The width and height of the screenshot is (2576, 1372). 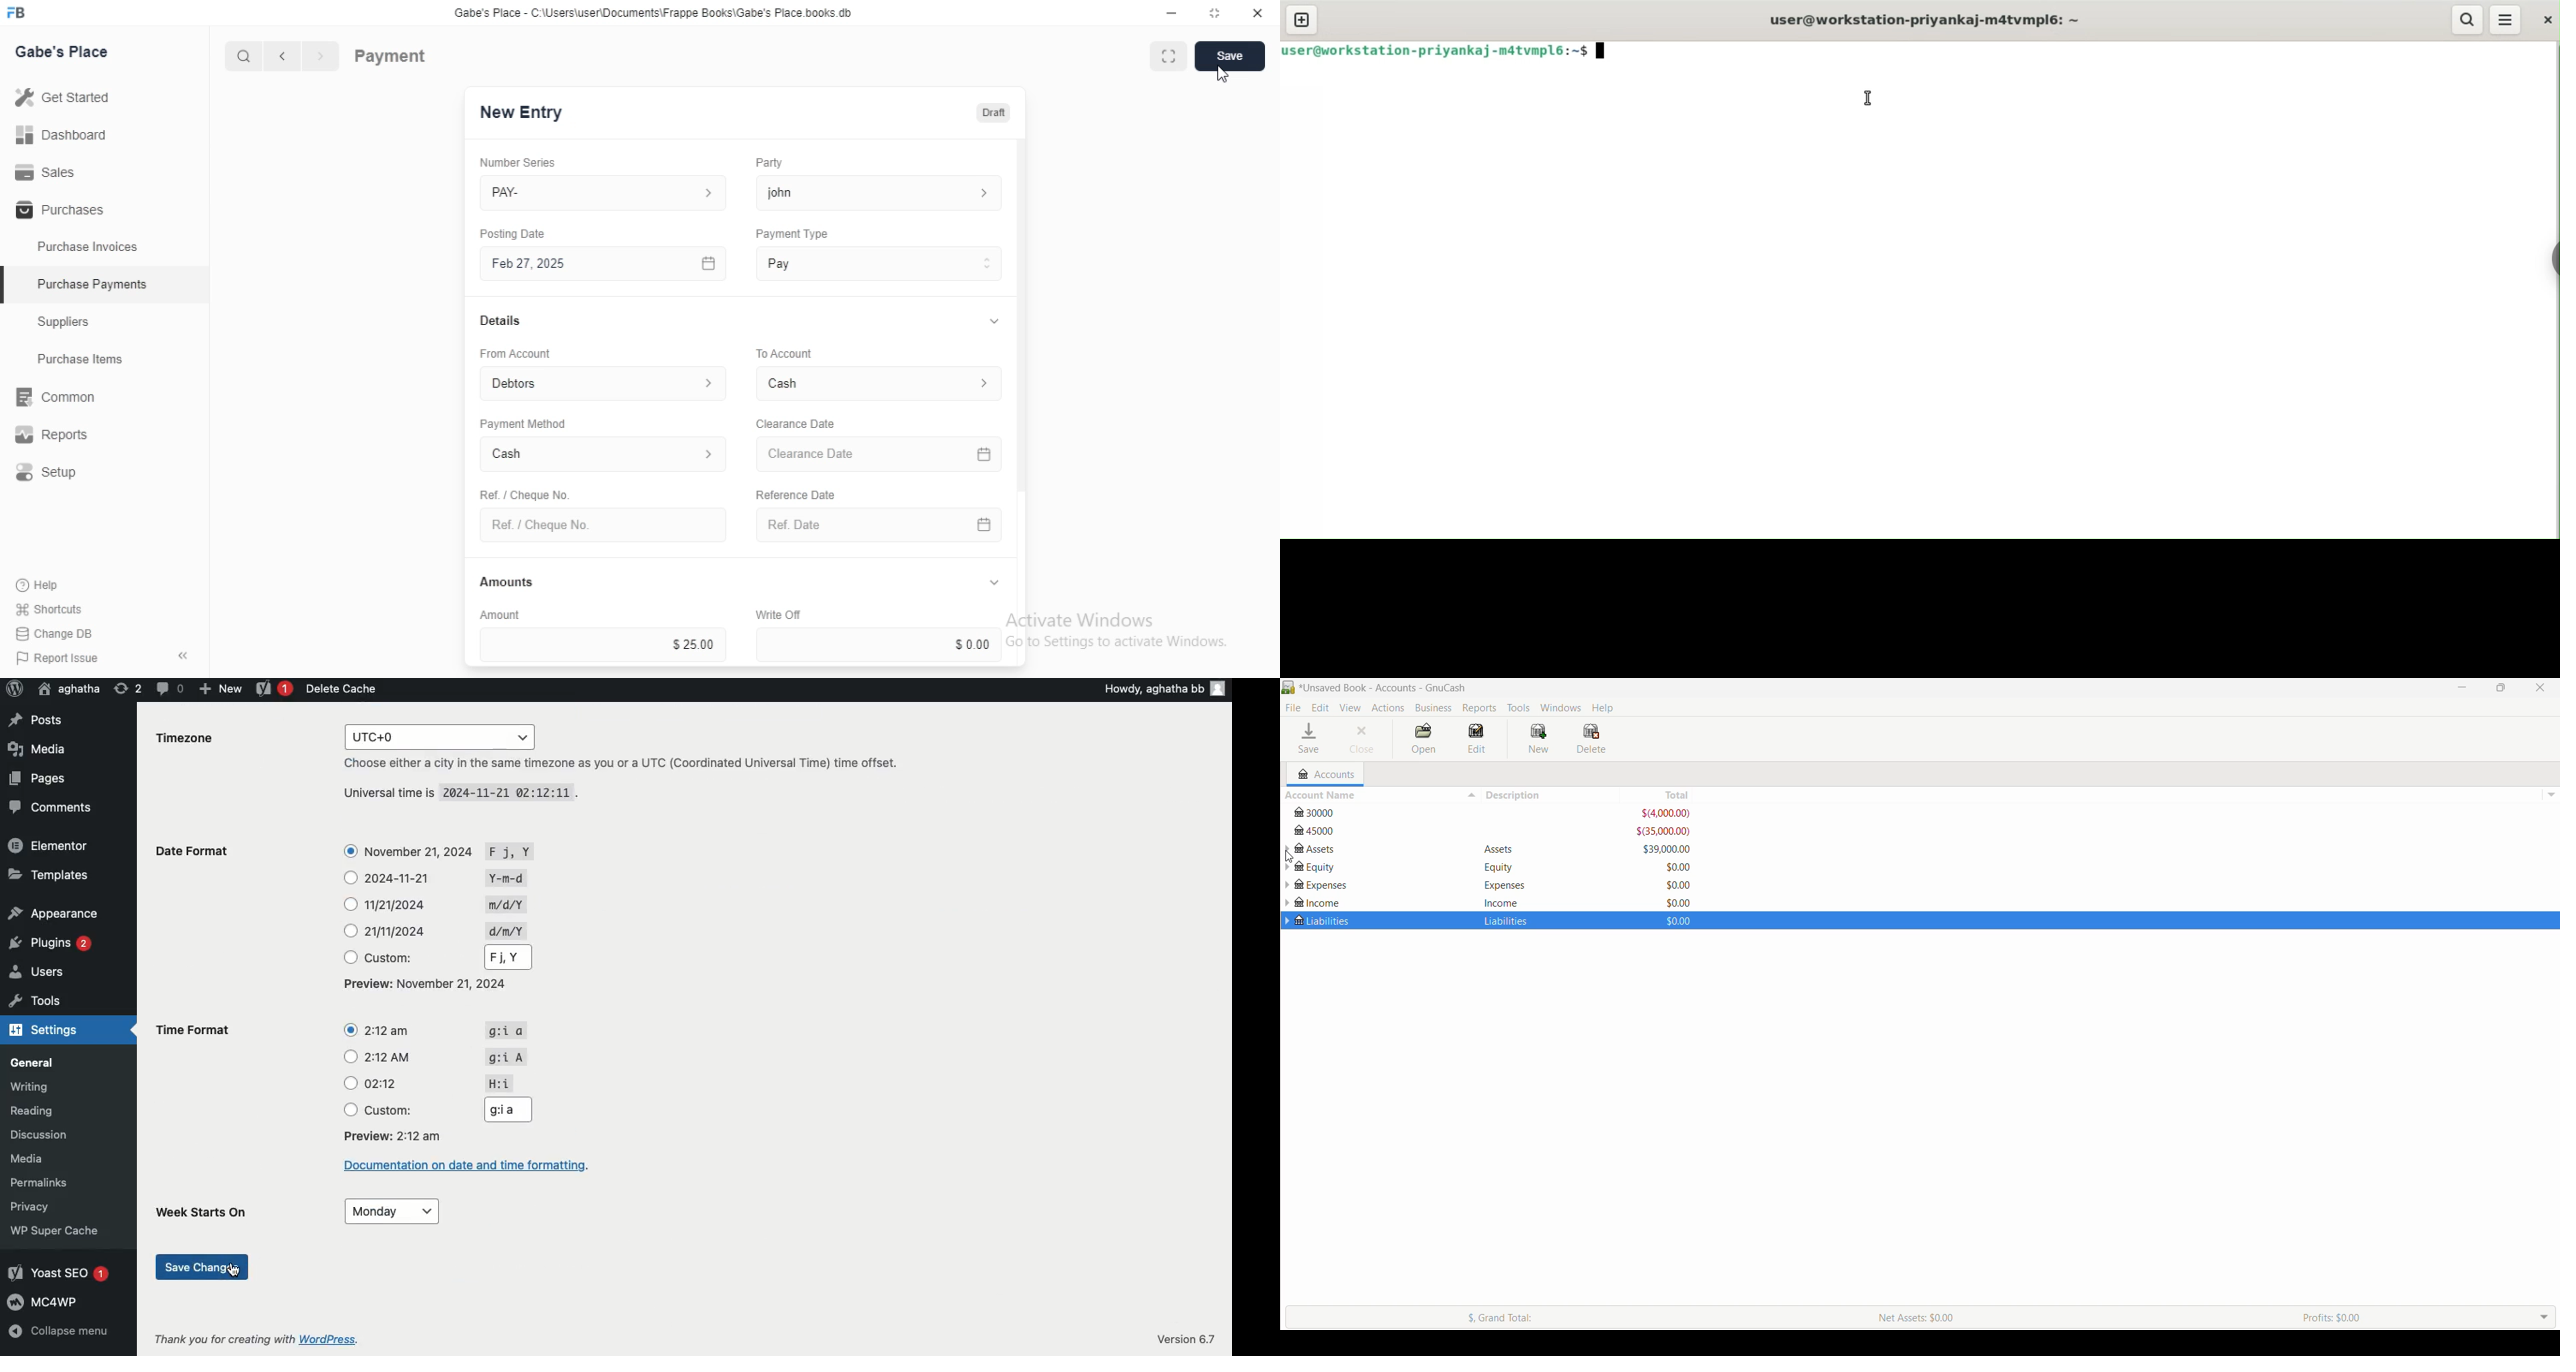 What do you see at coordinates (45, 171) in the screenshot?
I see `Sales` at bounding box center [45, 171].